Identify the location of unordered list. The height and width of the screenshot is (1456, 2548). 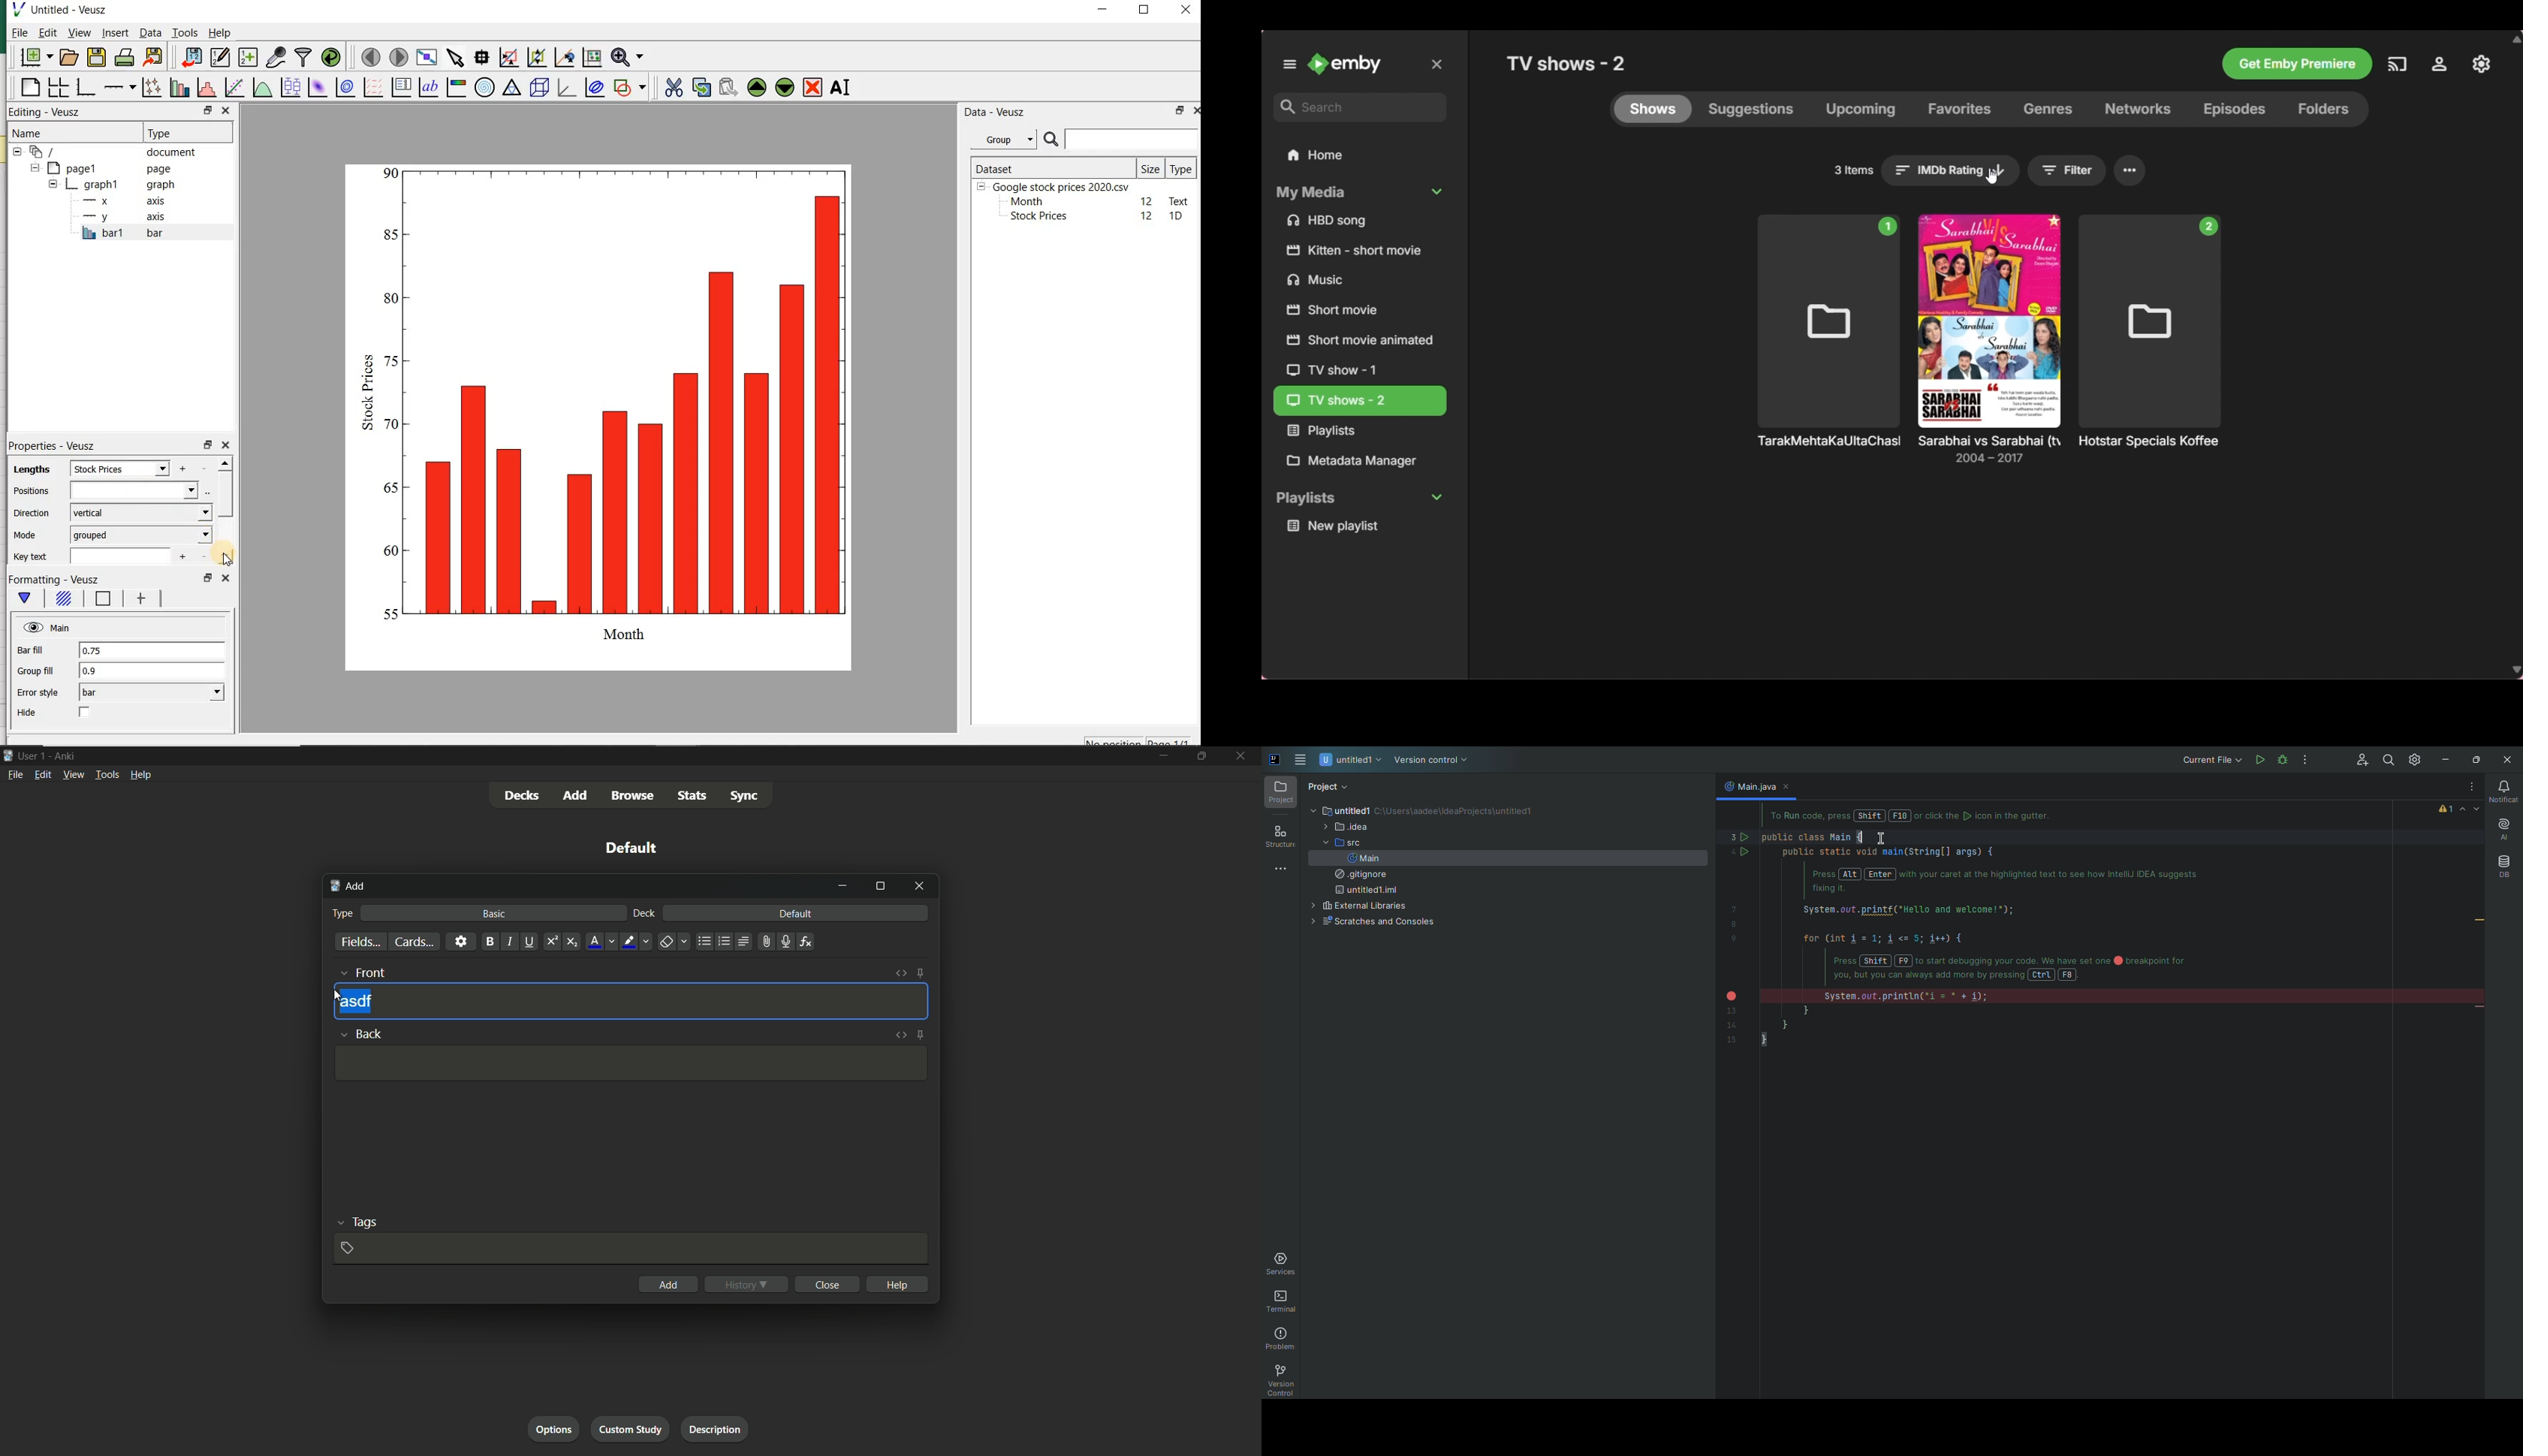
(705, 942).